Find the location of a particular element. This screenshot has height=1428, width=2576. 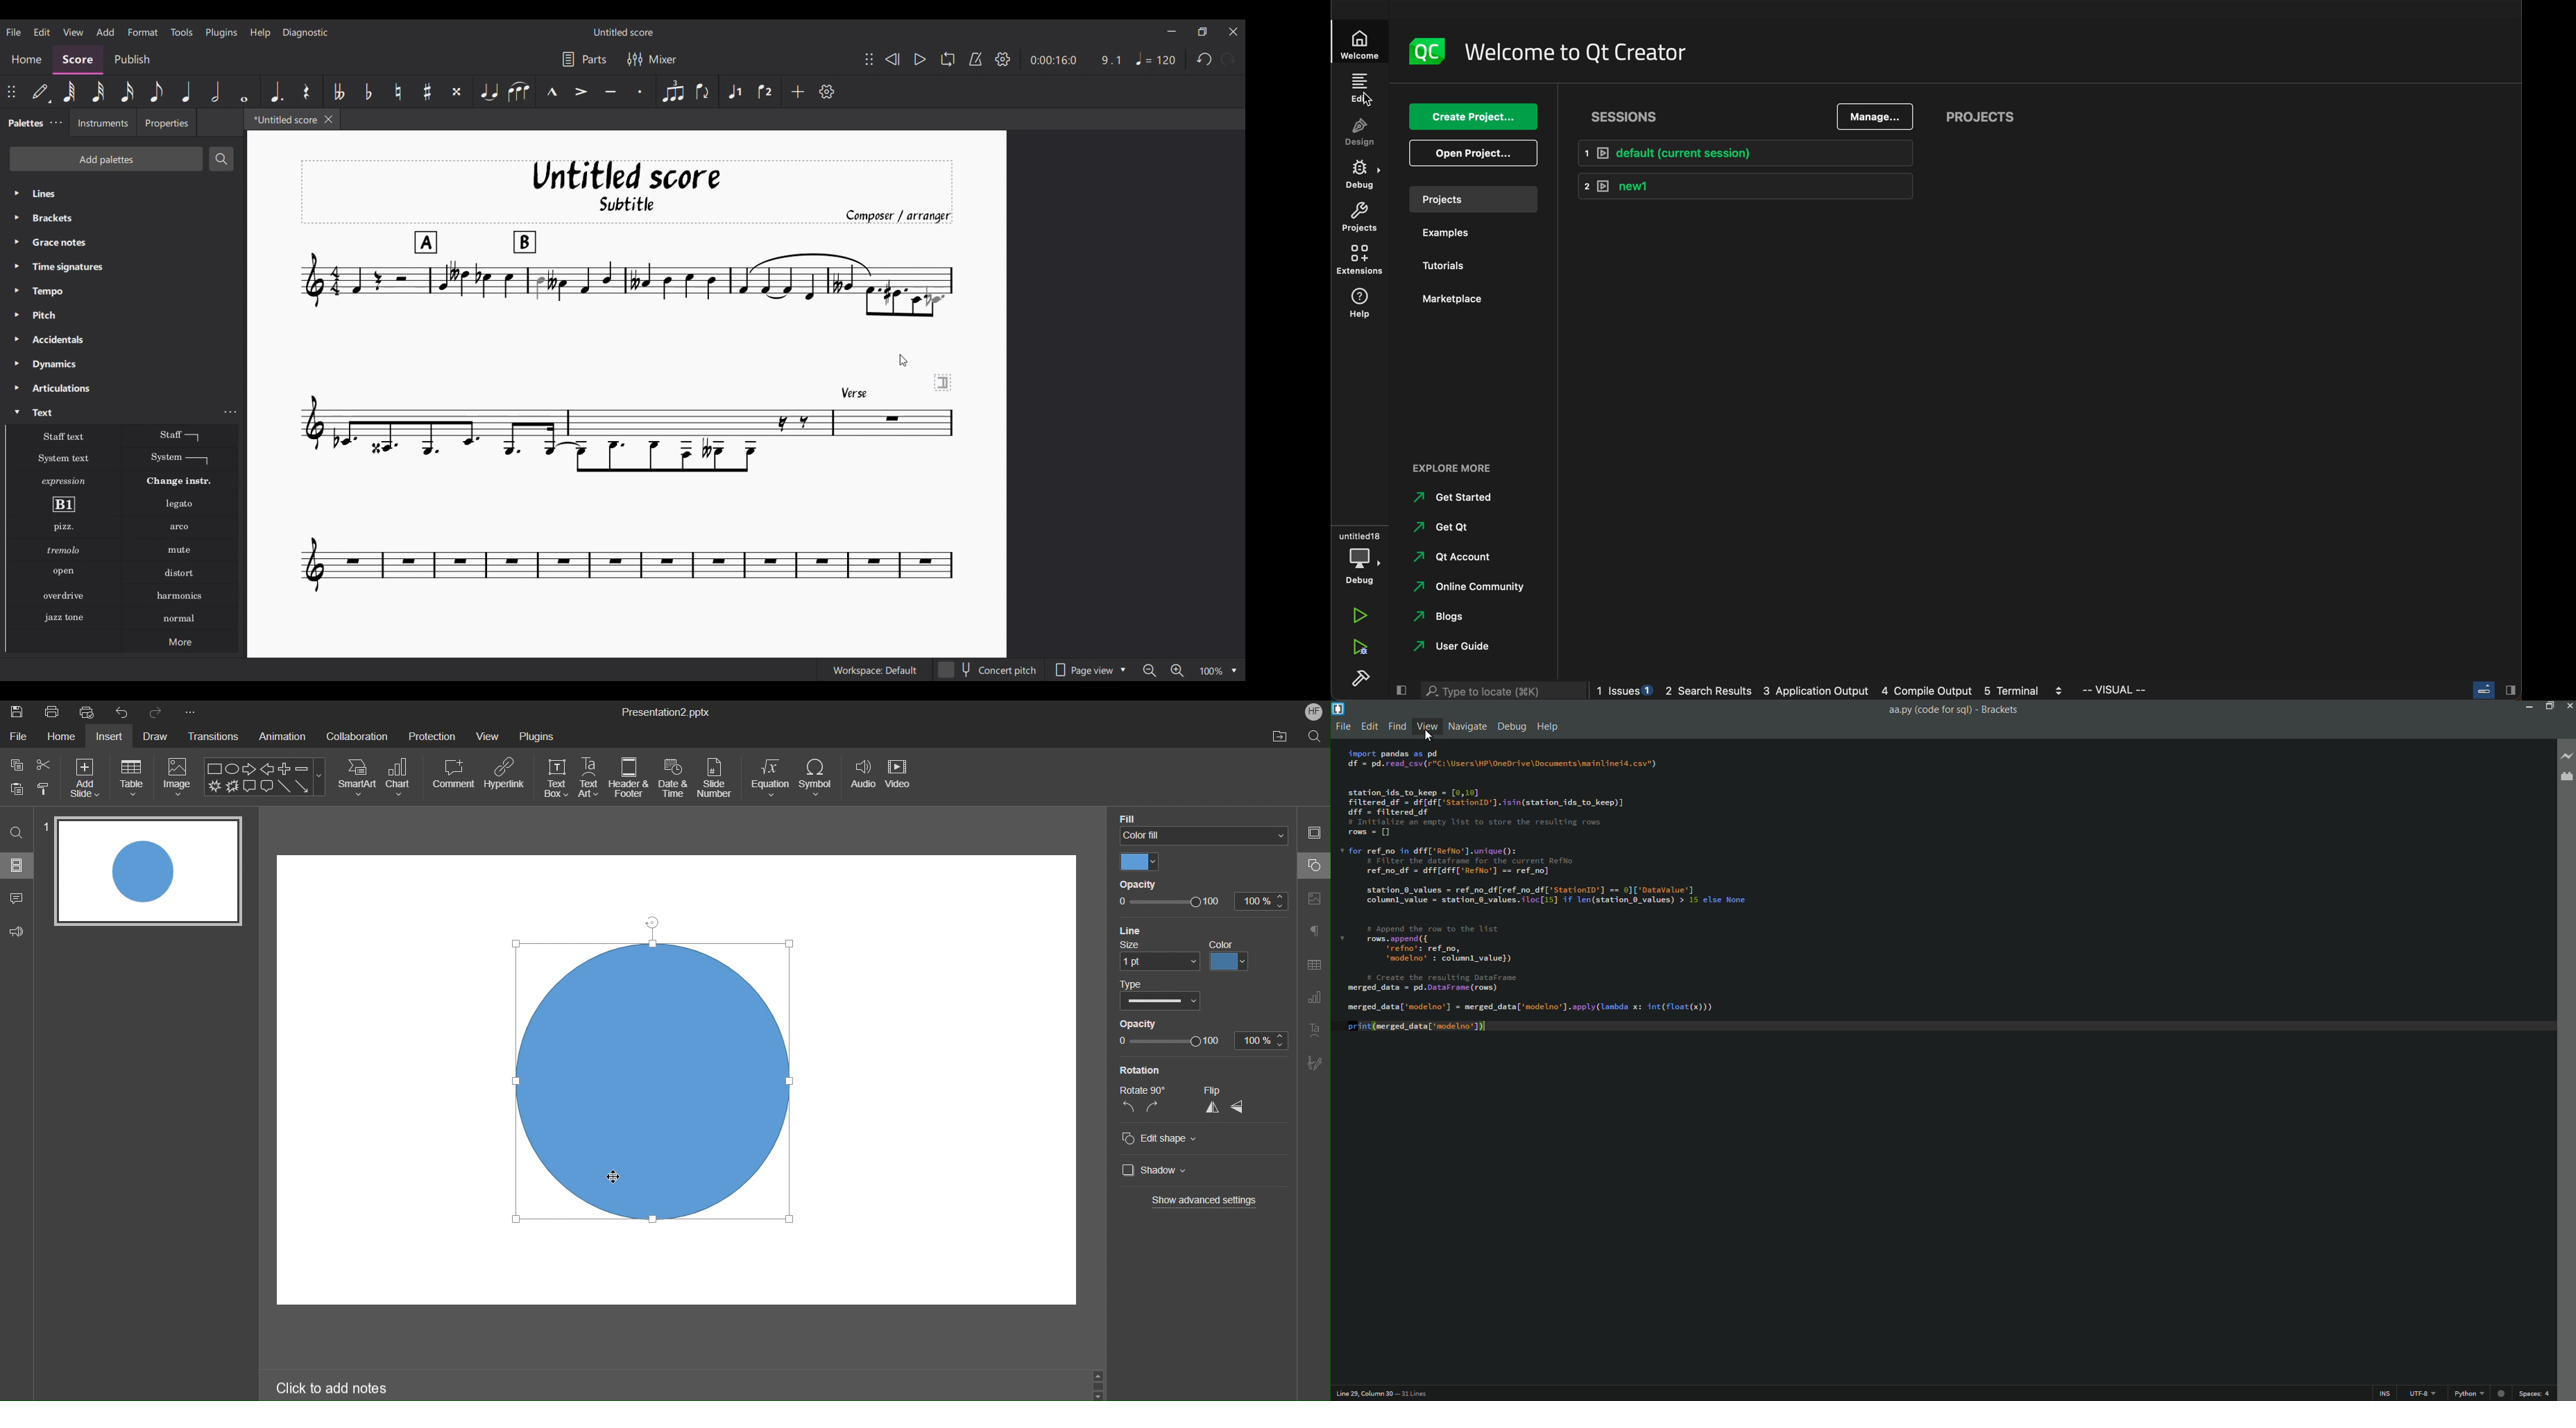

Circle with bevel is located at coordinates (660, 1079).